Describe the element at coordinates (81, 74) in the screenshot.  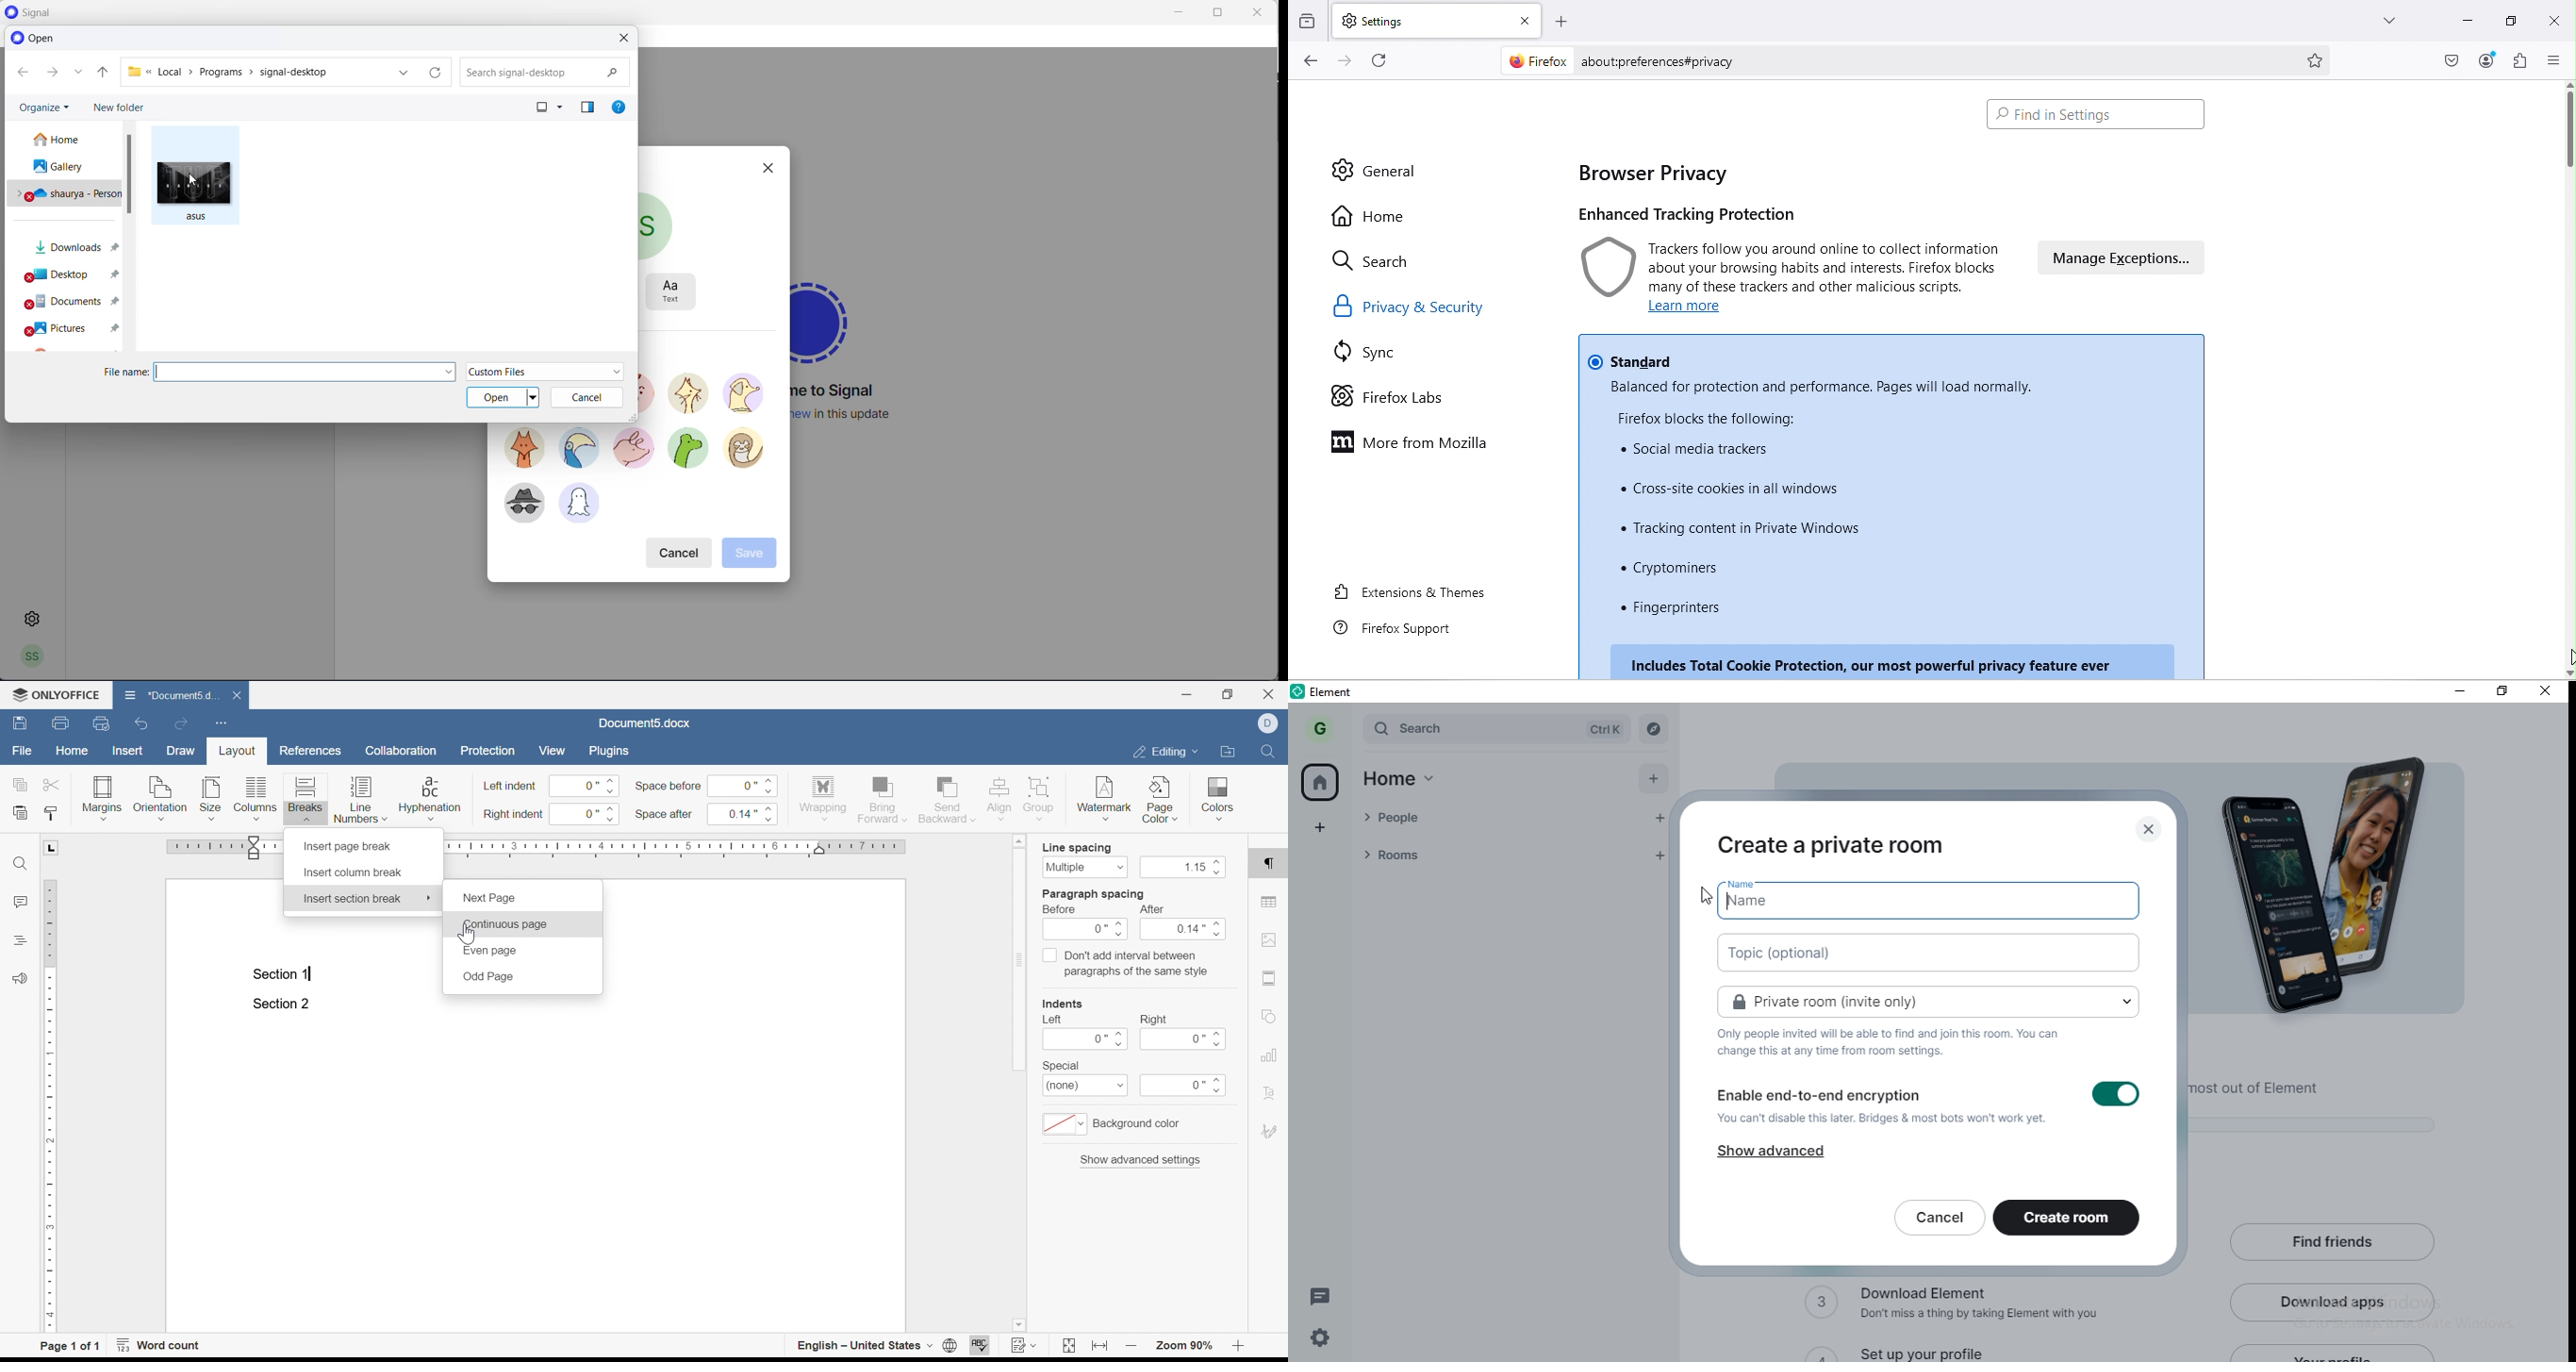
I see `recently accessed` at that location.